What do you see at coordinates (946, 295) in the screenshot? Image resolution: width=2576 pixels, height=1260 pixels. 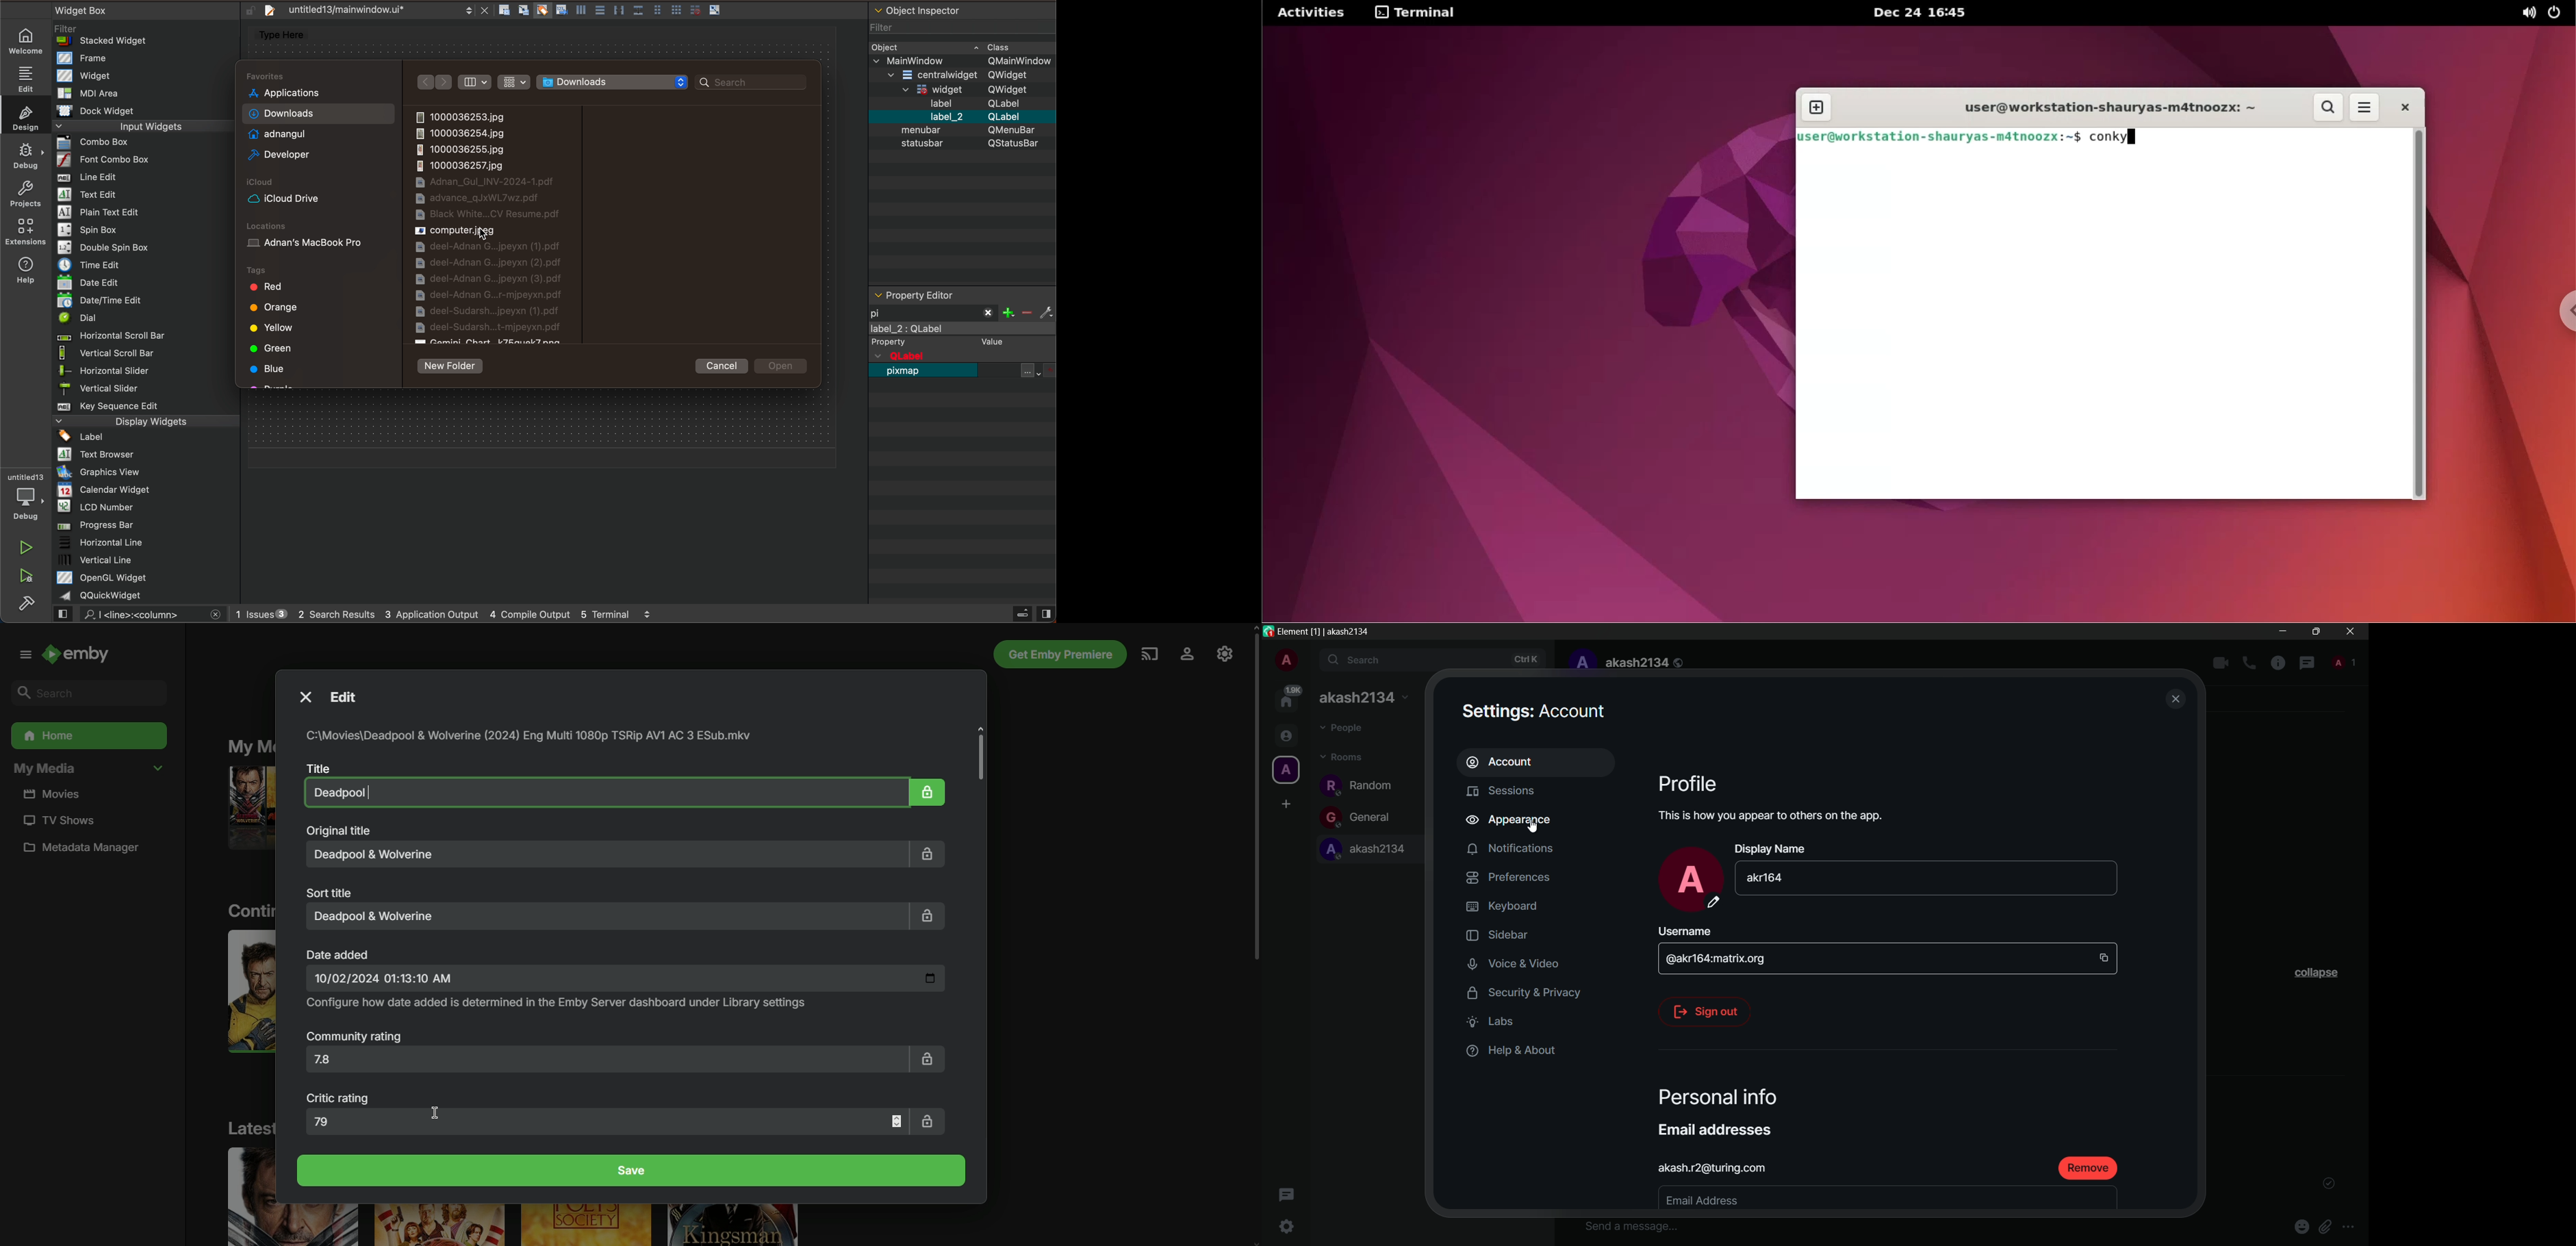 I see `property editor` at bounding box center [946, 295].